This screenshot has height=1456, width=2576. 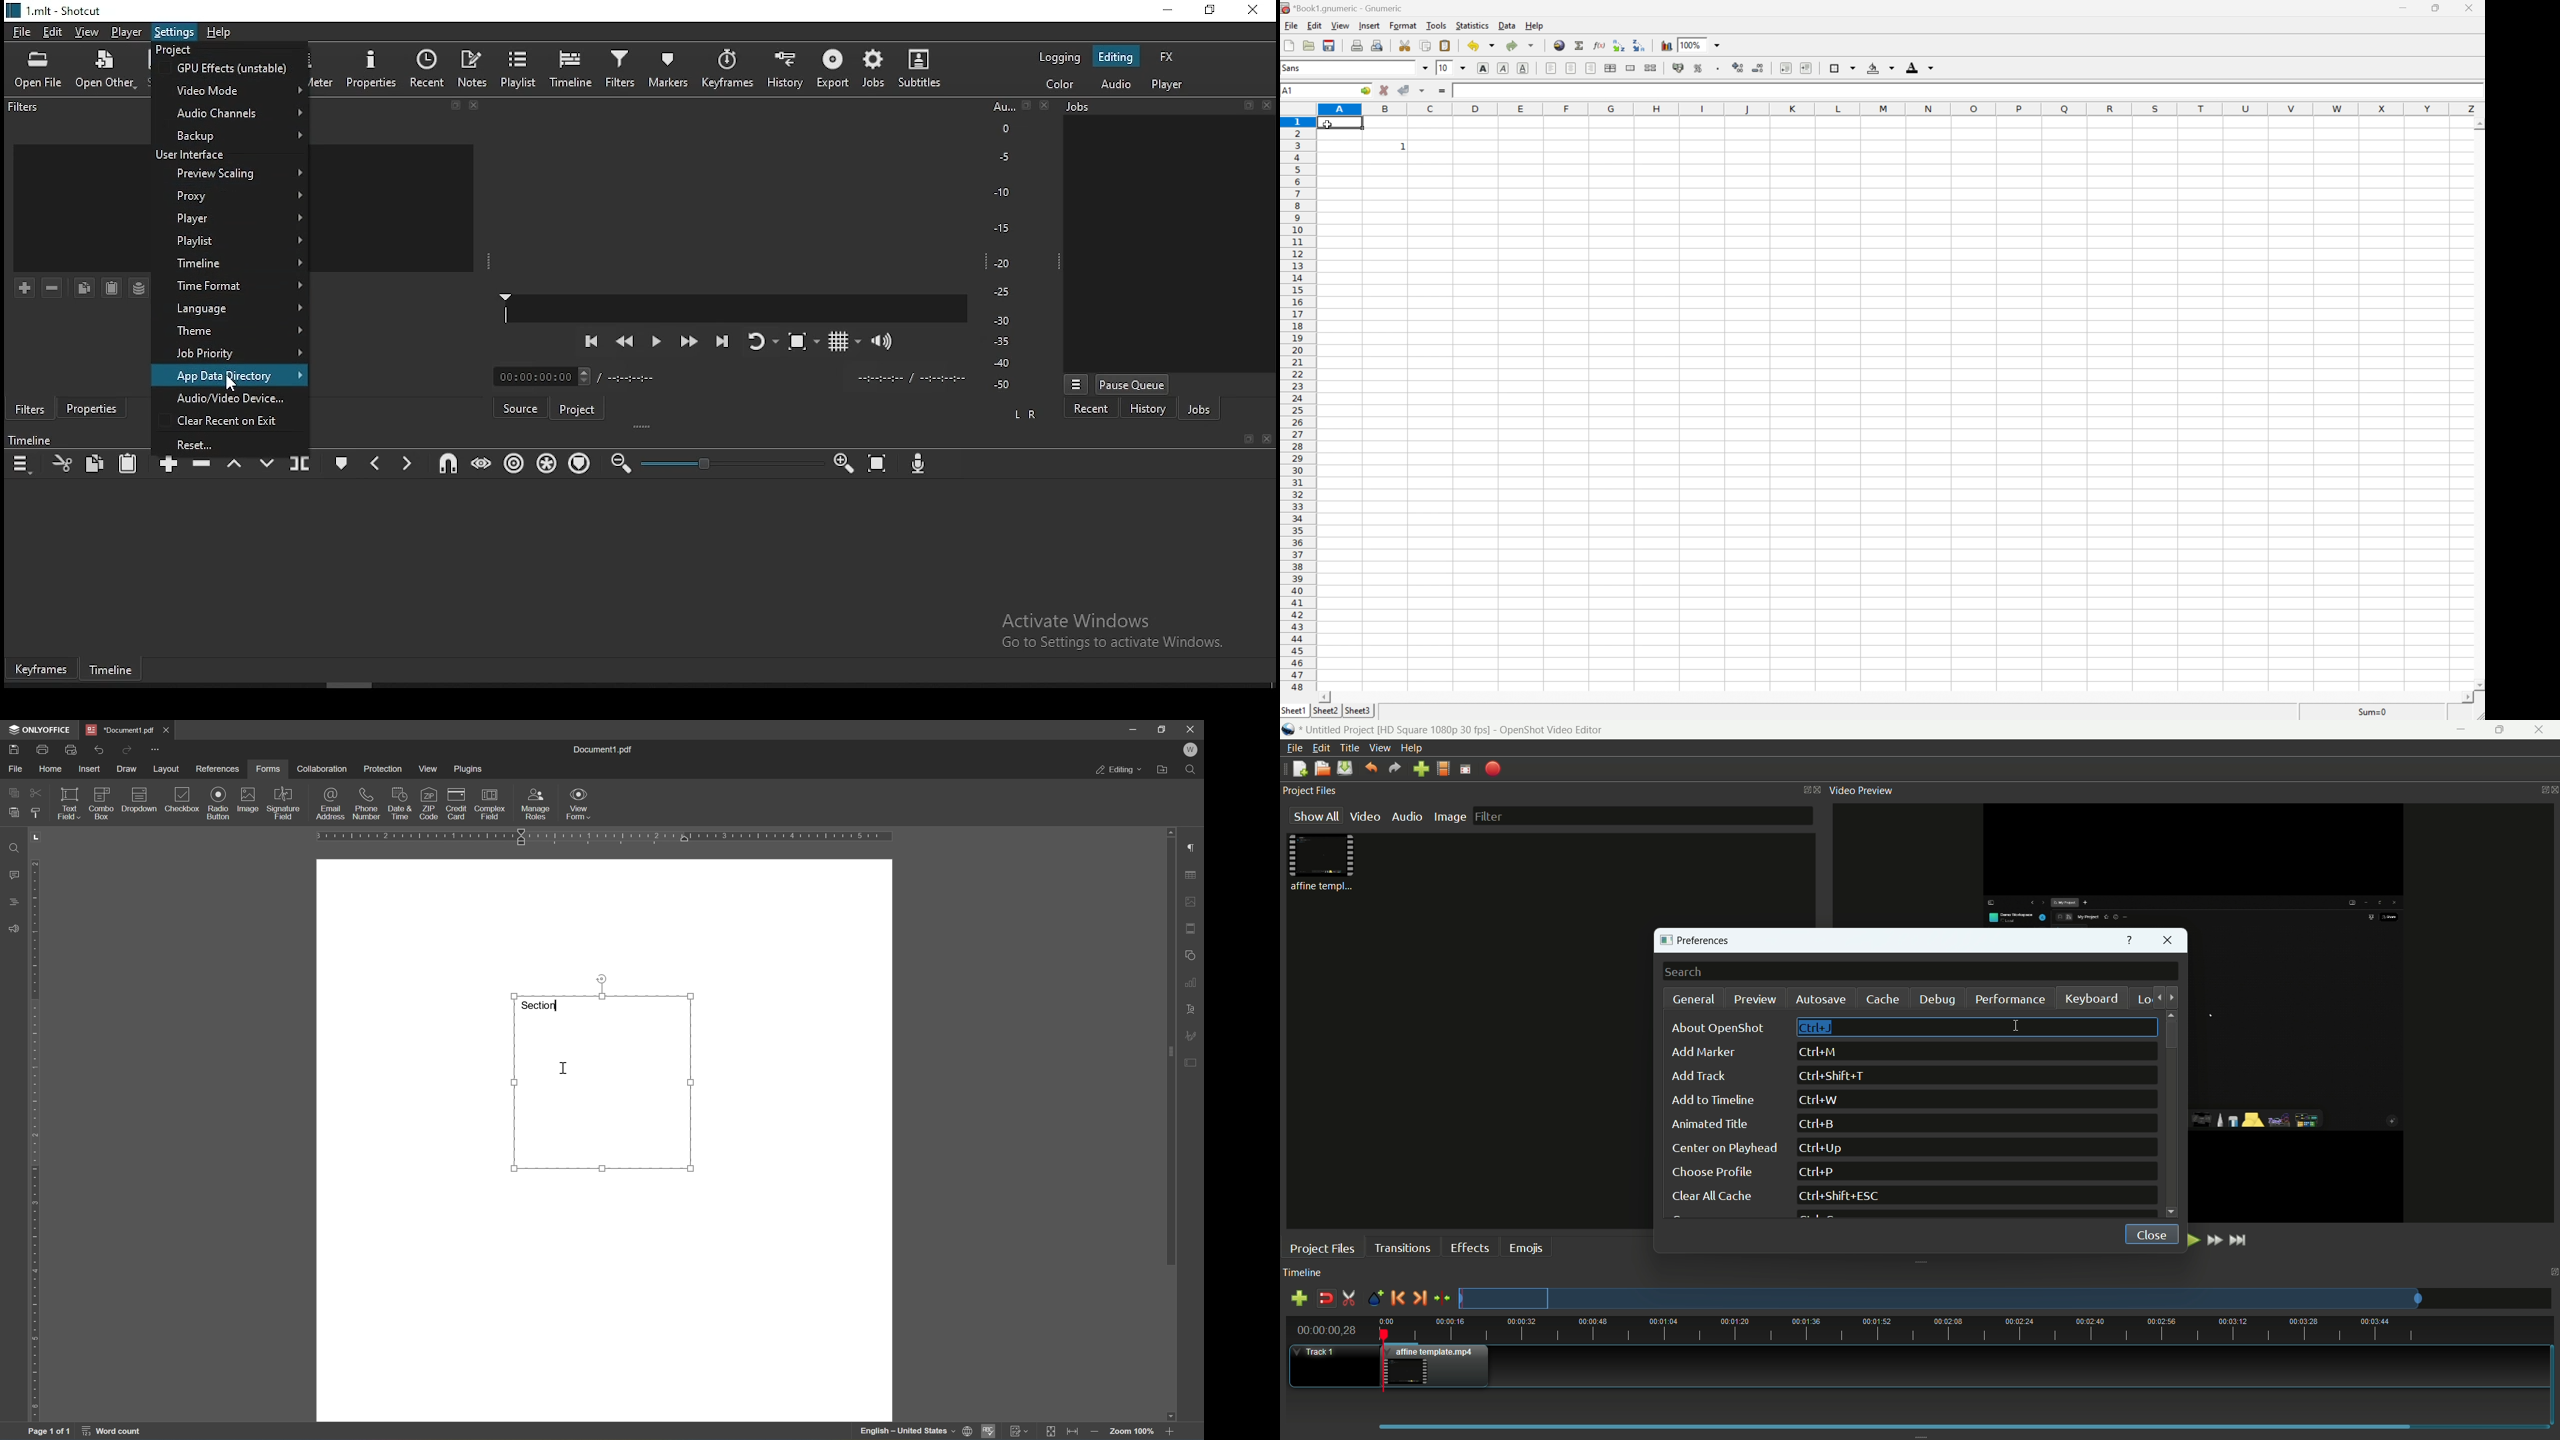 What do you see at coordinates (831, 72) in the screenshot?
I see `export` at bounding box center [831, 72].